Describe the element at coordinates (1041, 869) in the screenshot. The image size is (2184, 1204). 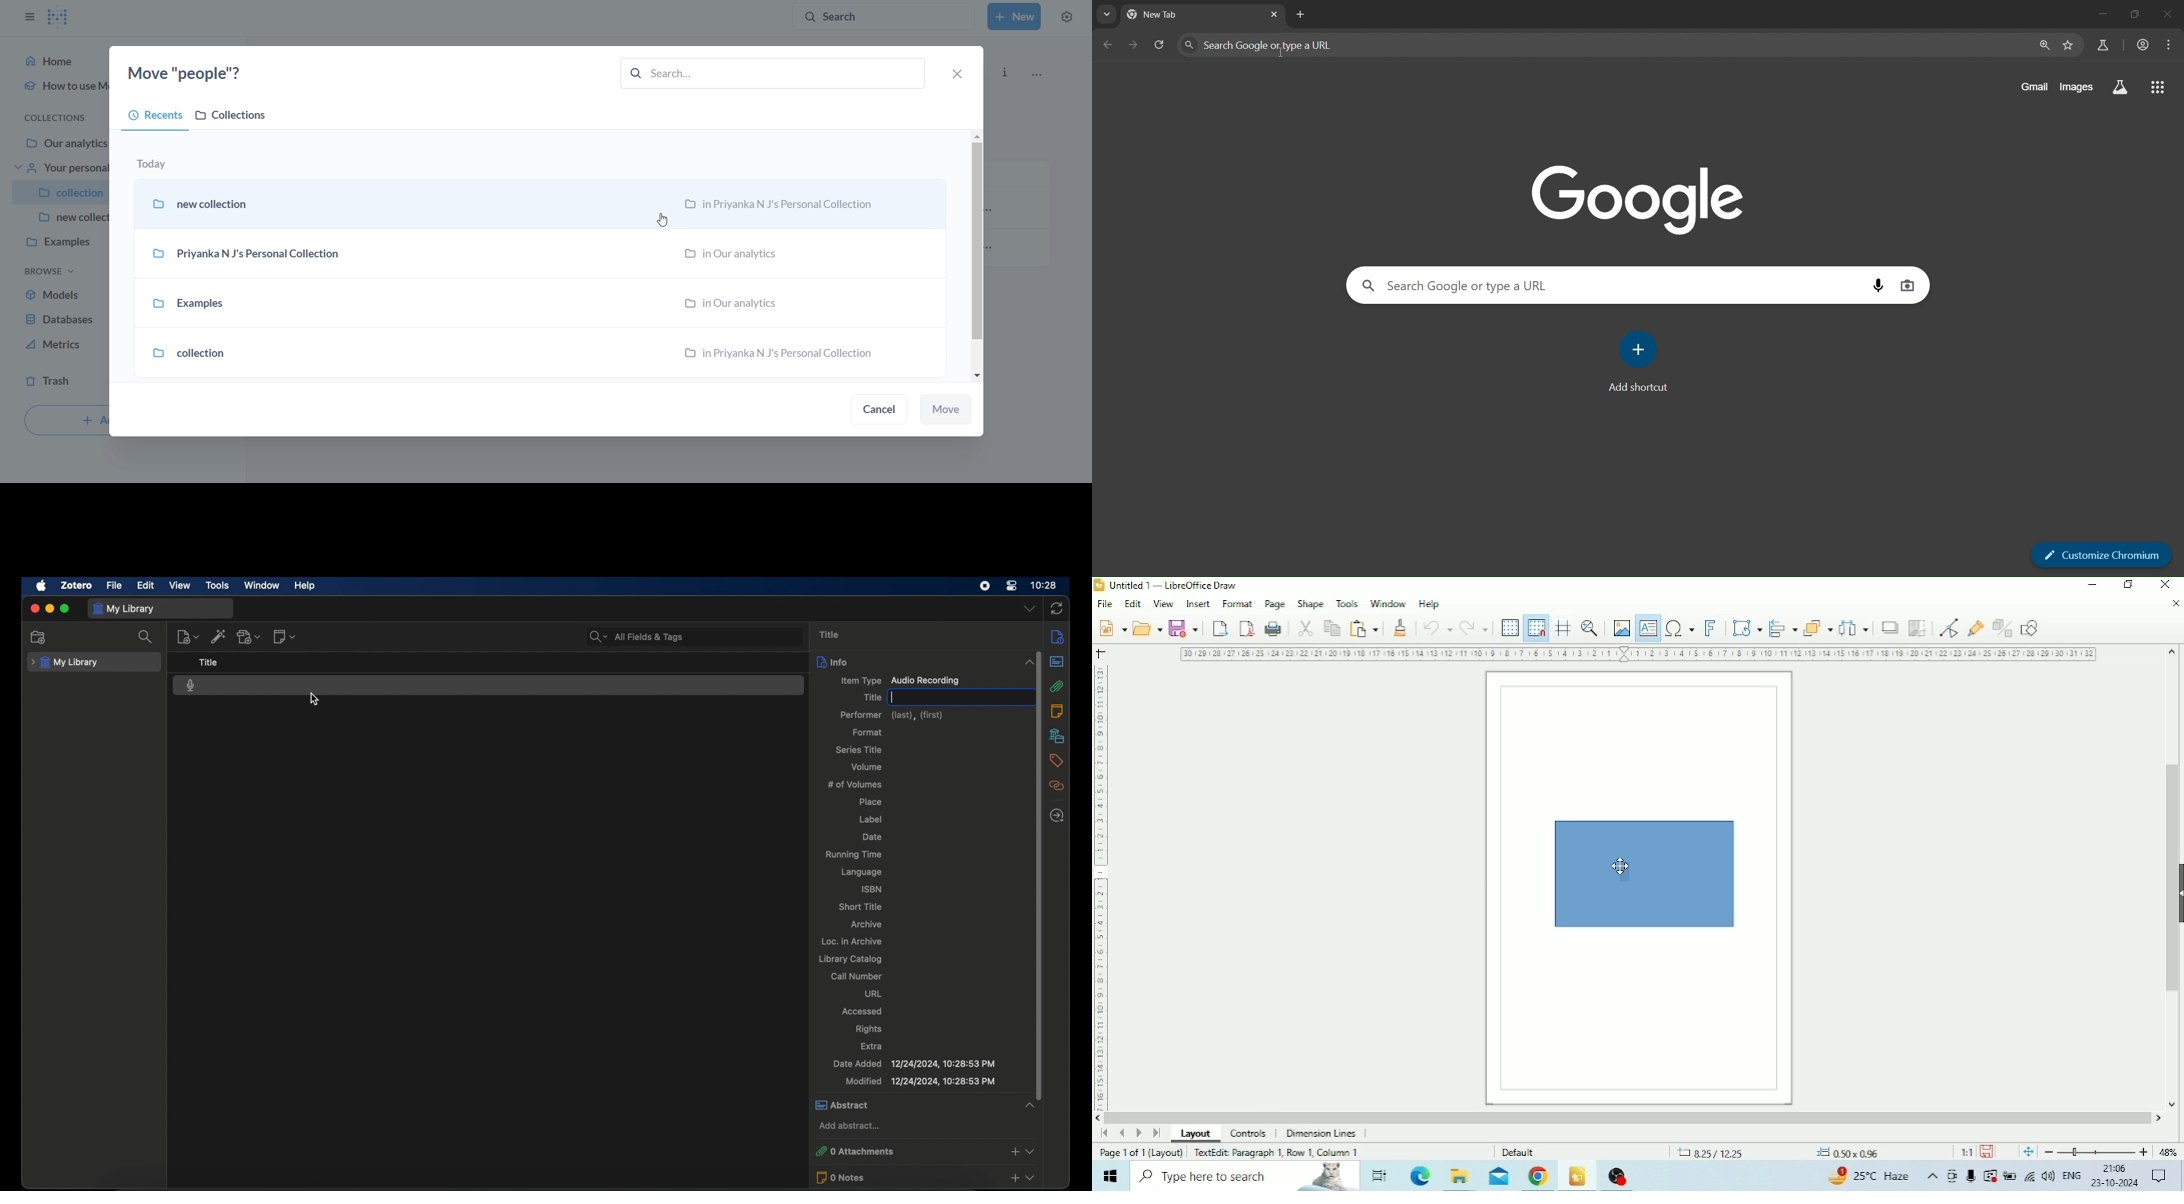
I see `scroll box` at that location.